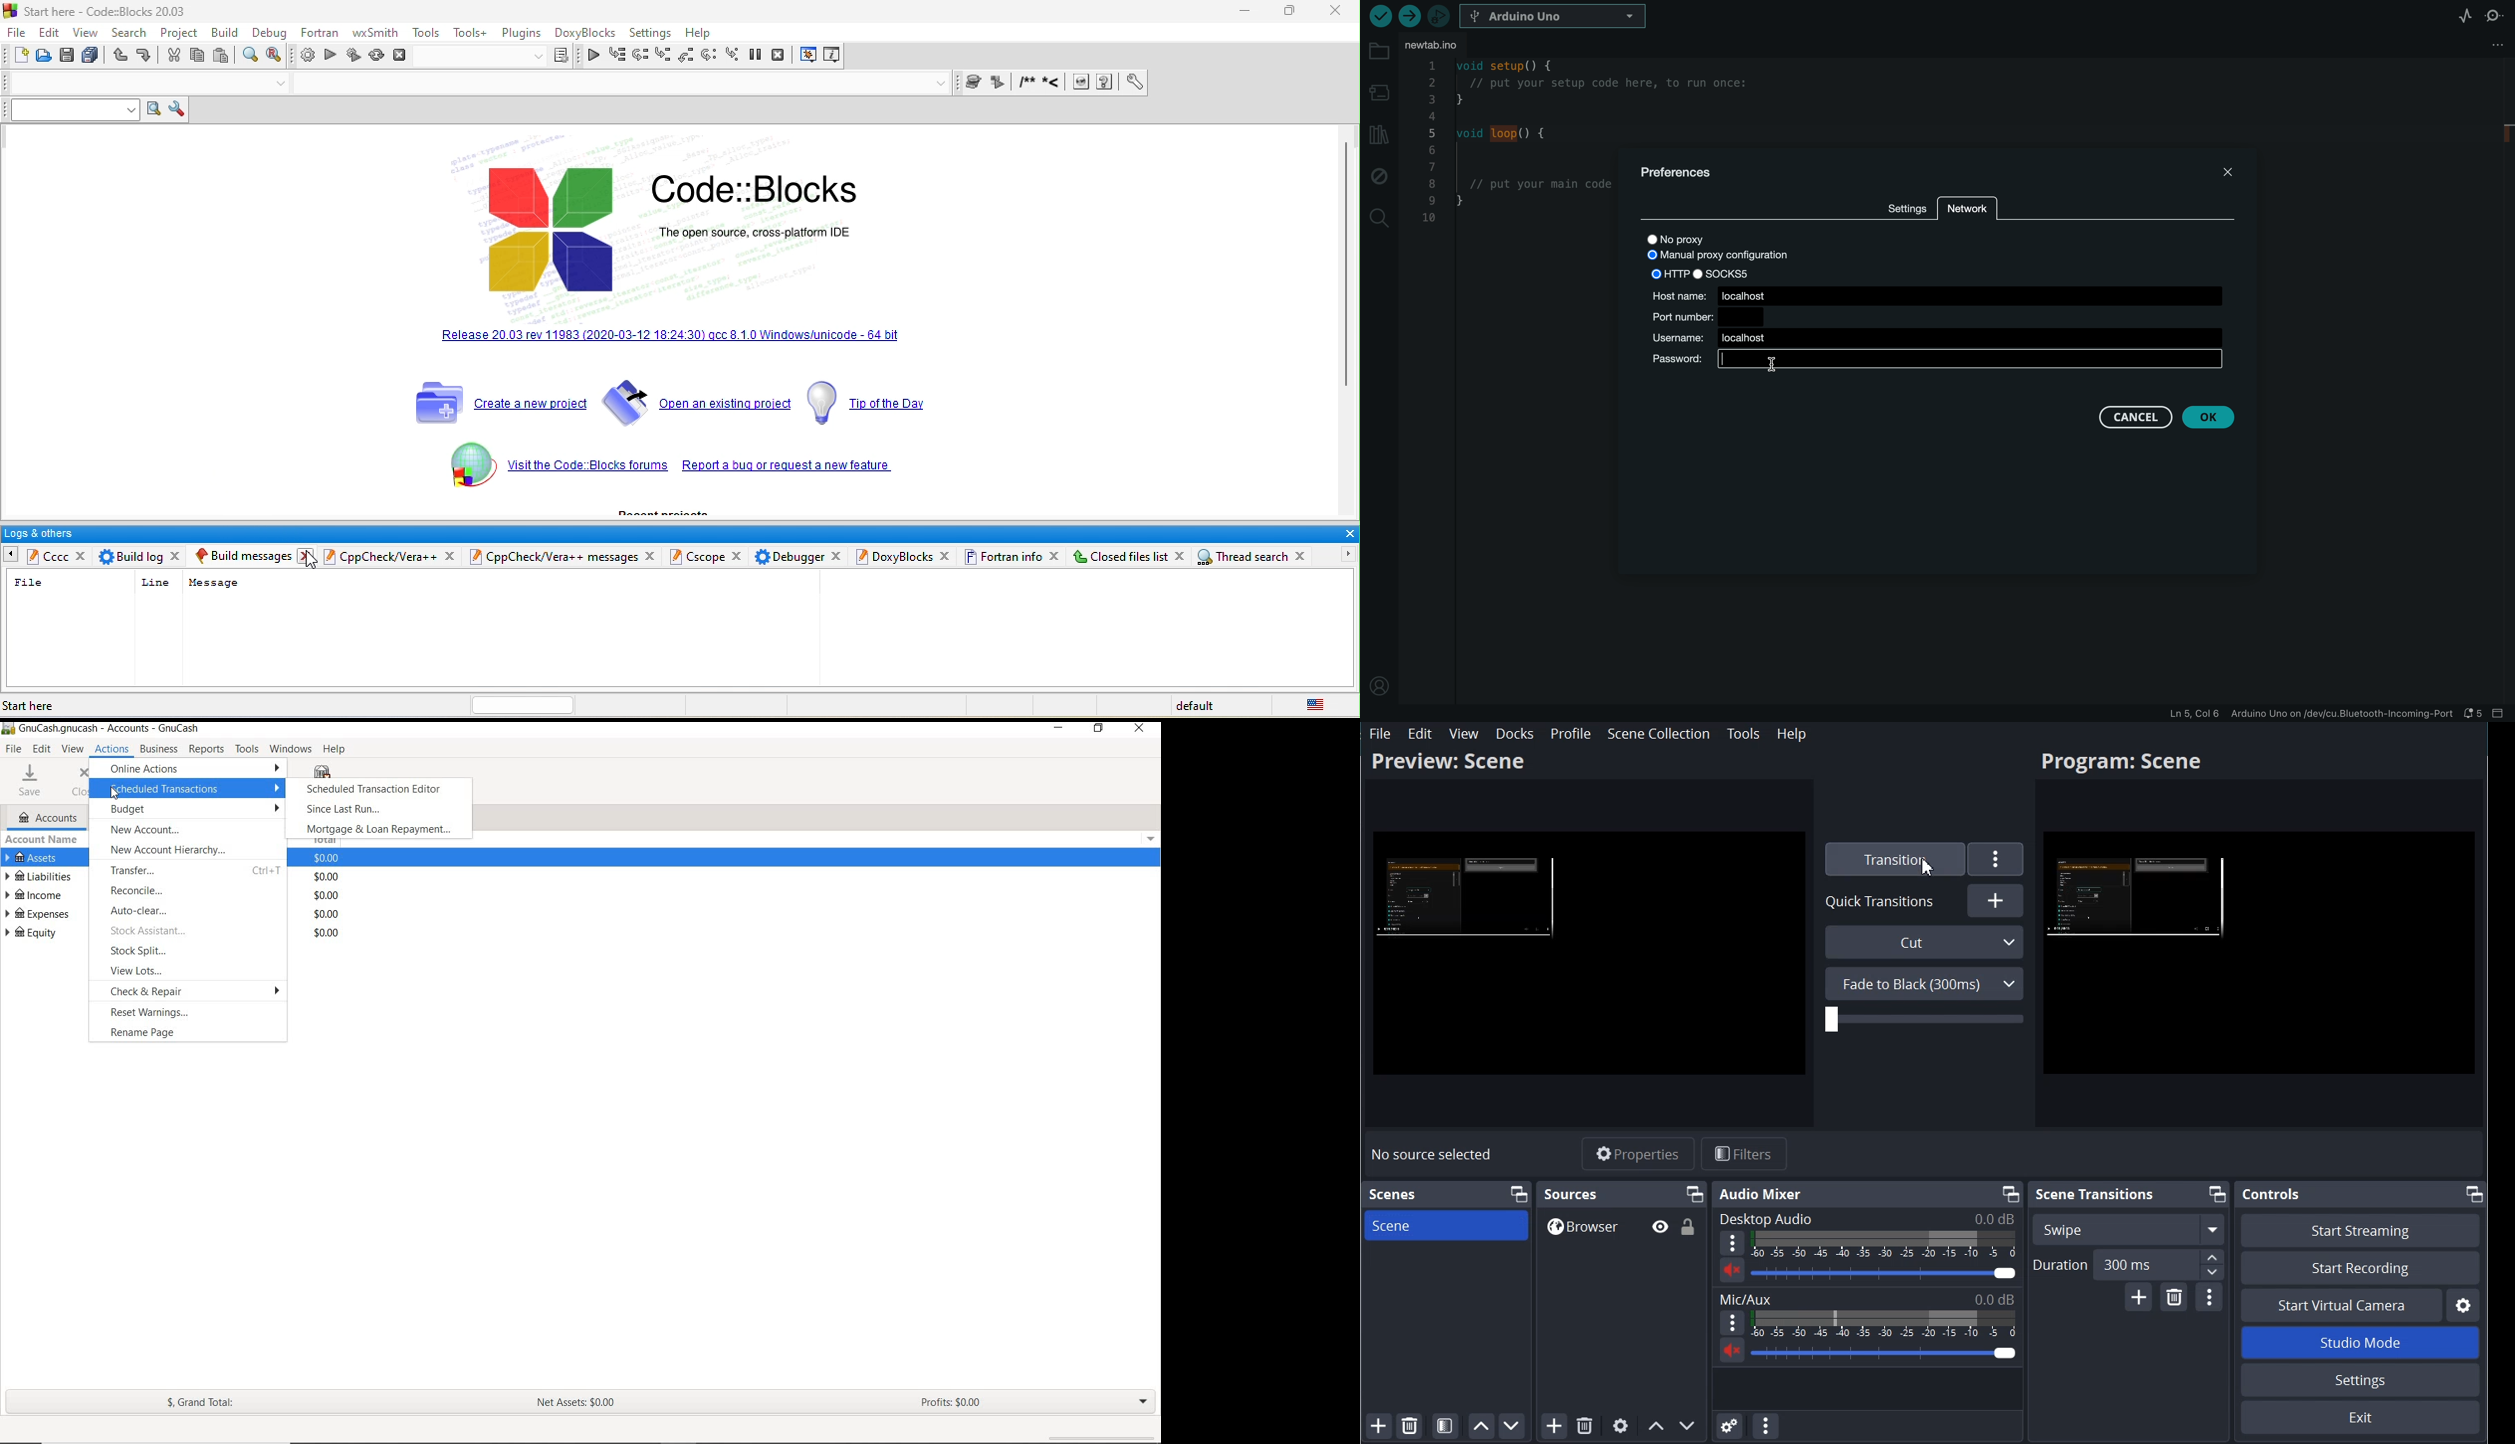 The image size is (2520, 1456). What do you see at coordinates (1924, 1019) in the screenshot?
I see `Fade Adjuster` at bounding box center [1924, 1019].